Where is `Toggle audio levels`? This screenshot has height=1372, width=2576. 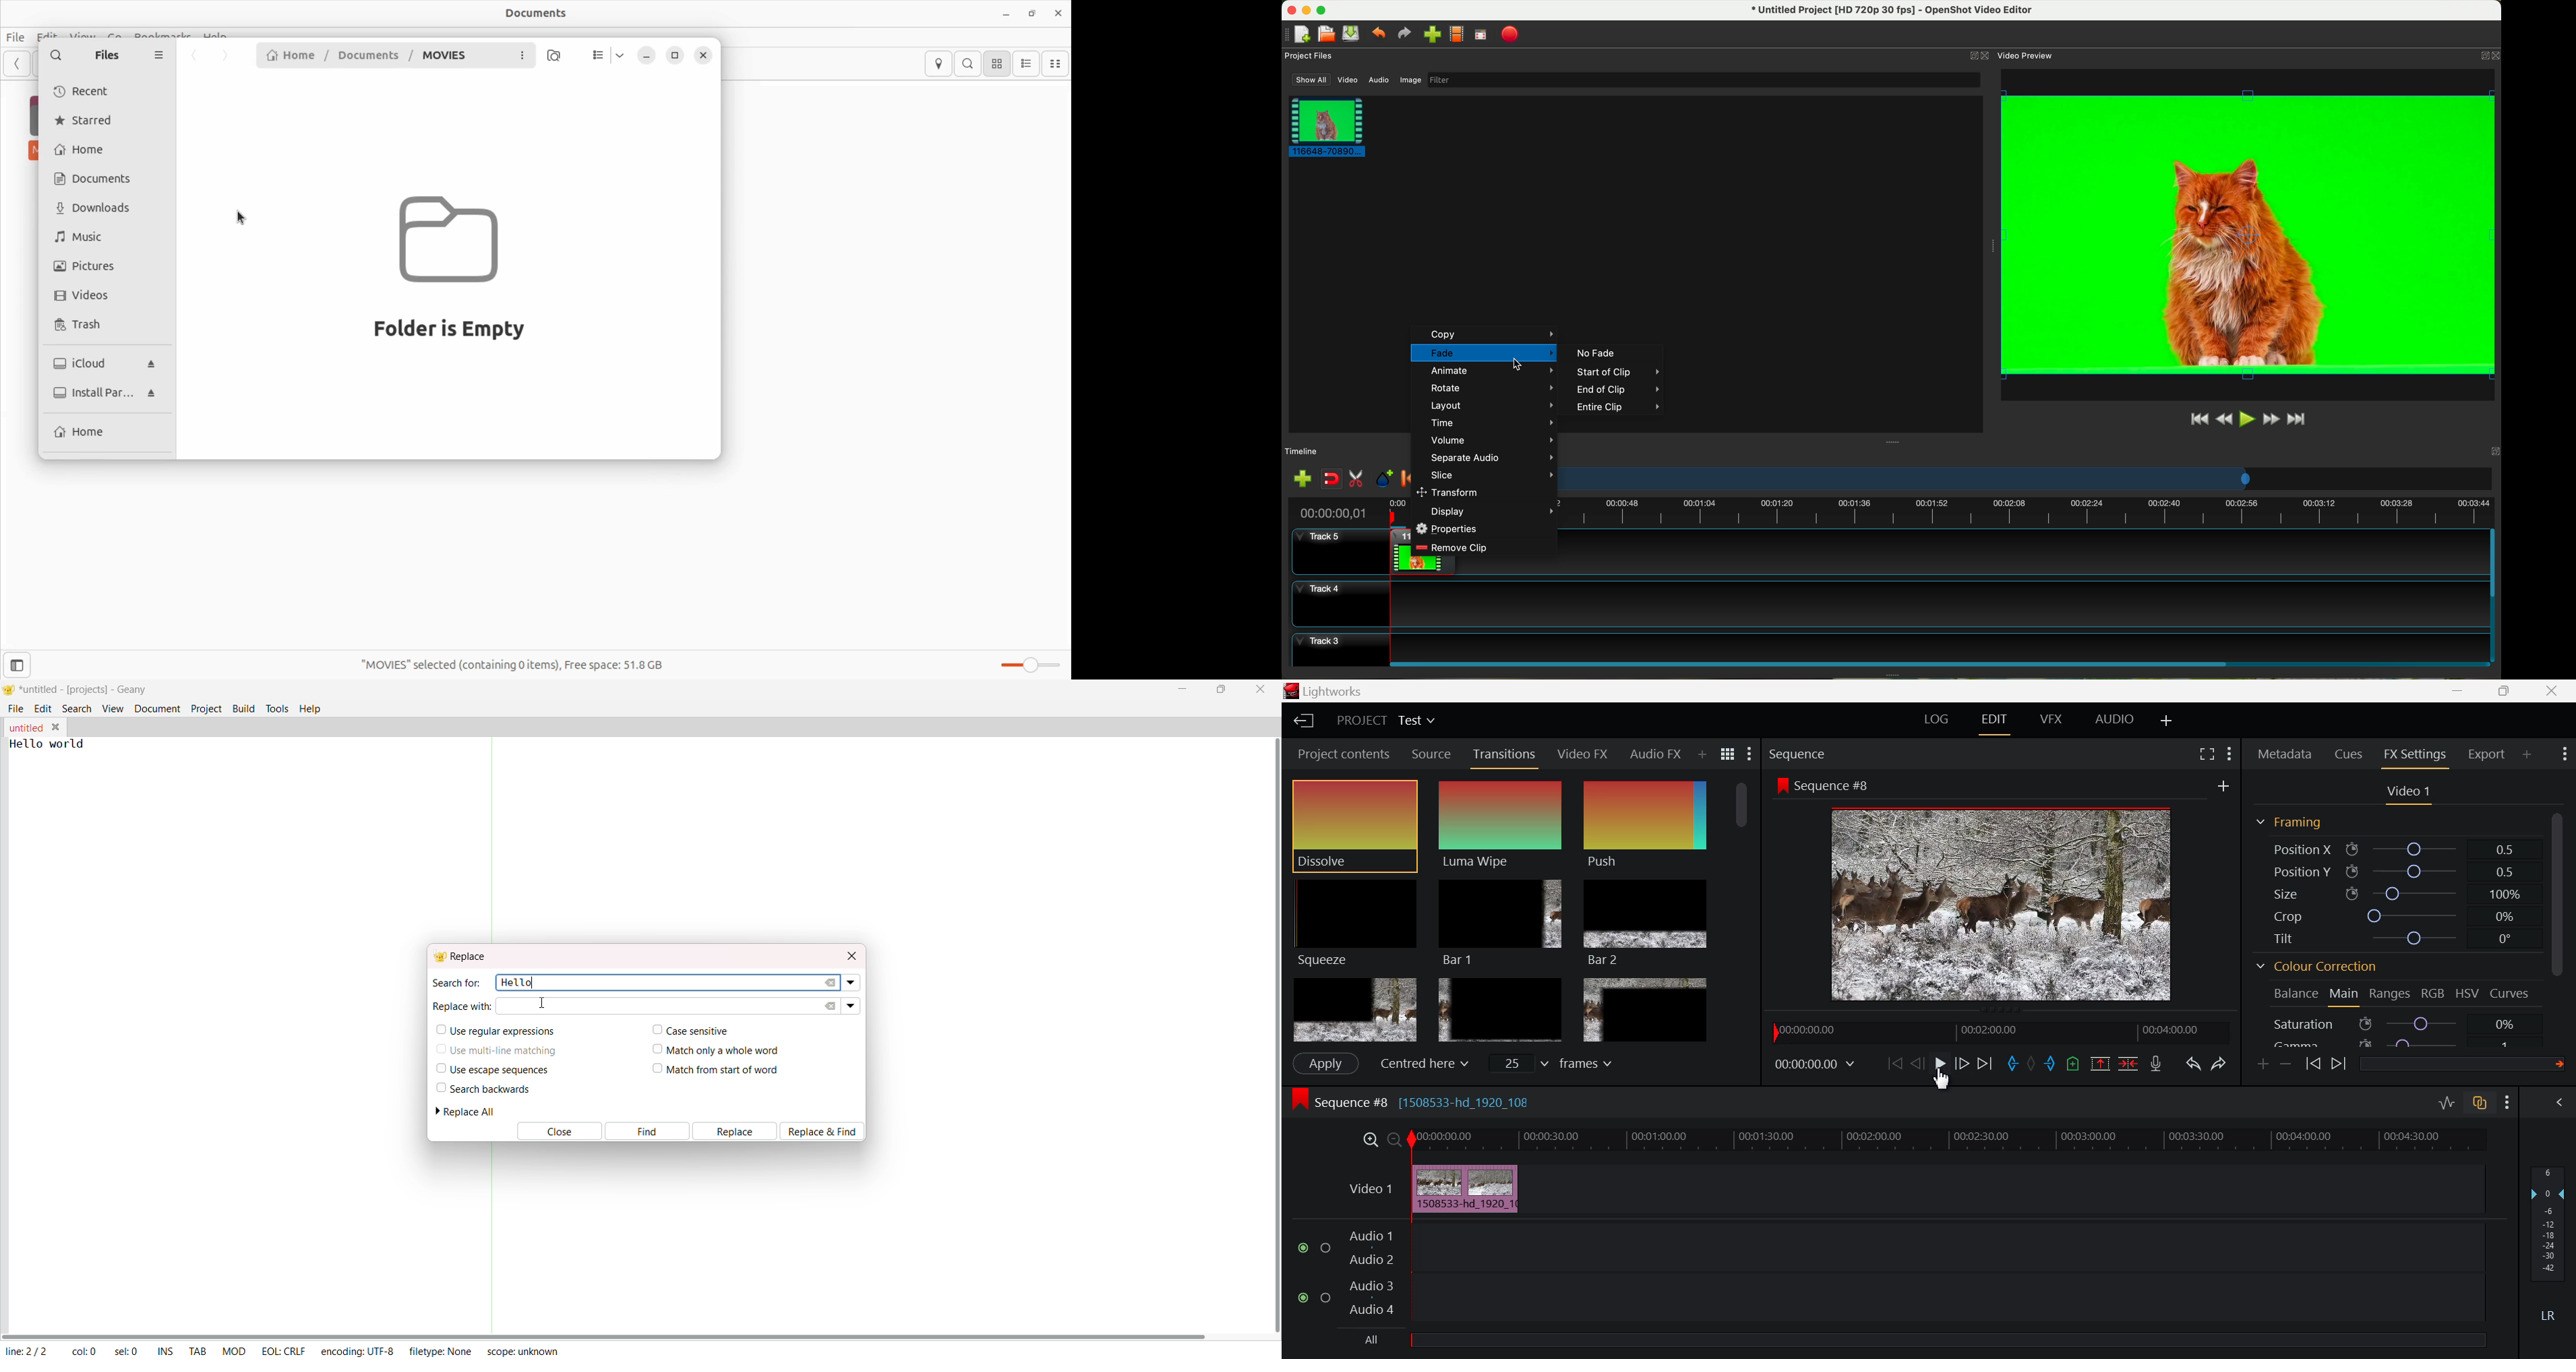 Toggle audio levels is located at coordinates (2447, 1104).